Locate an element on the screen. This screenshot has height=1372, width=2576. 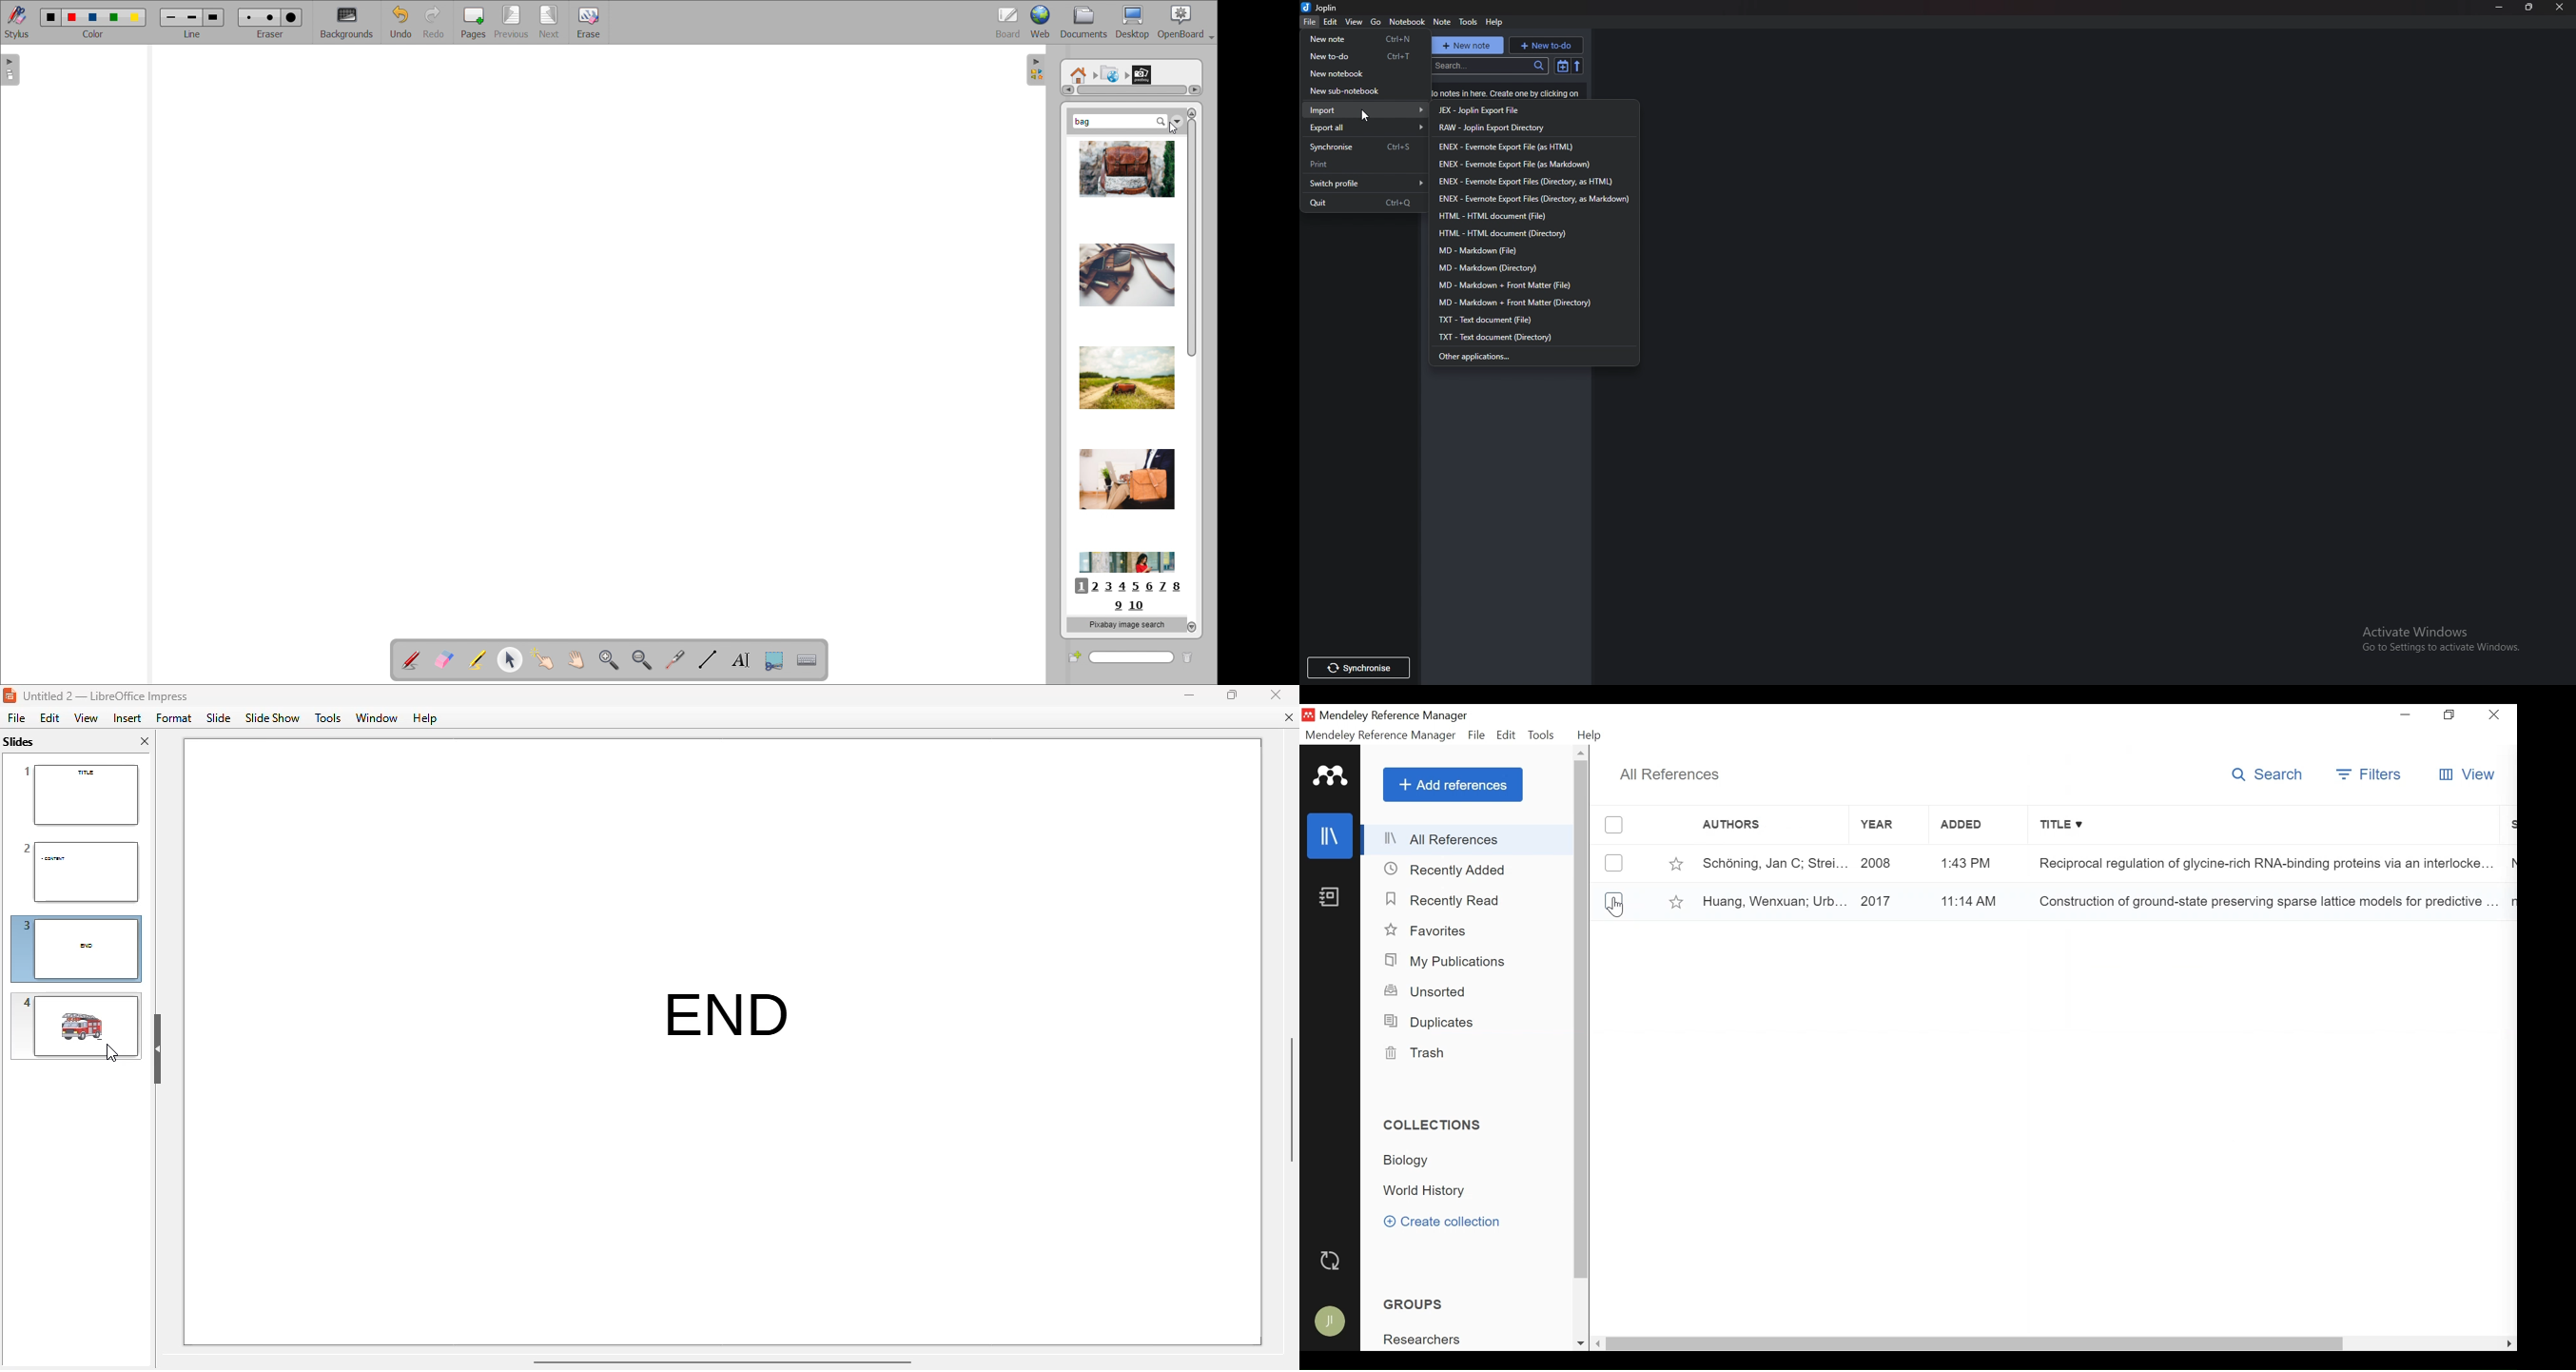
Tools is located at coordinates (1469, 21).